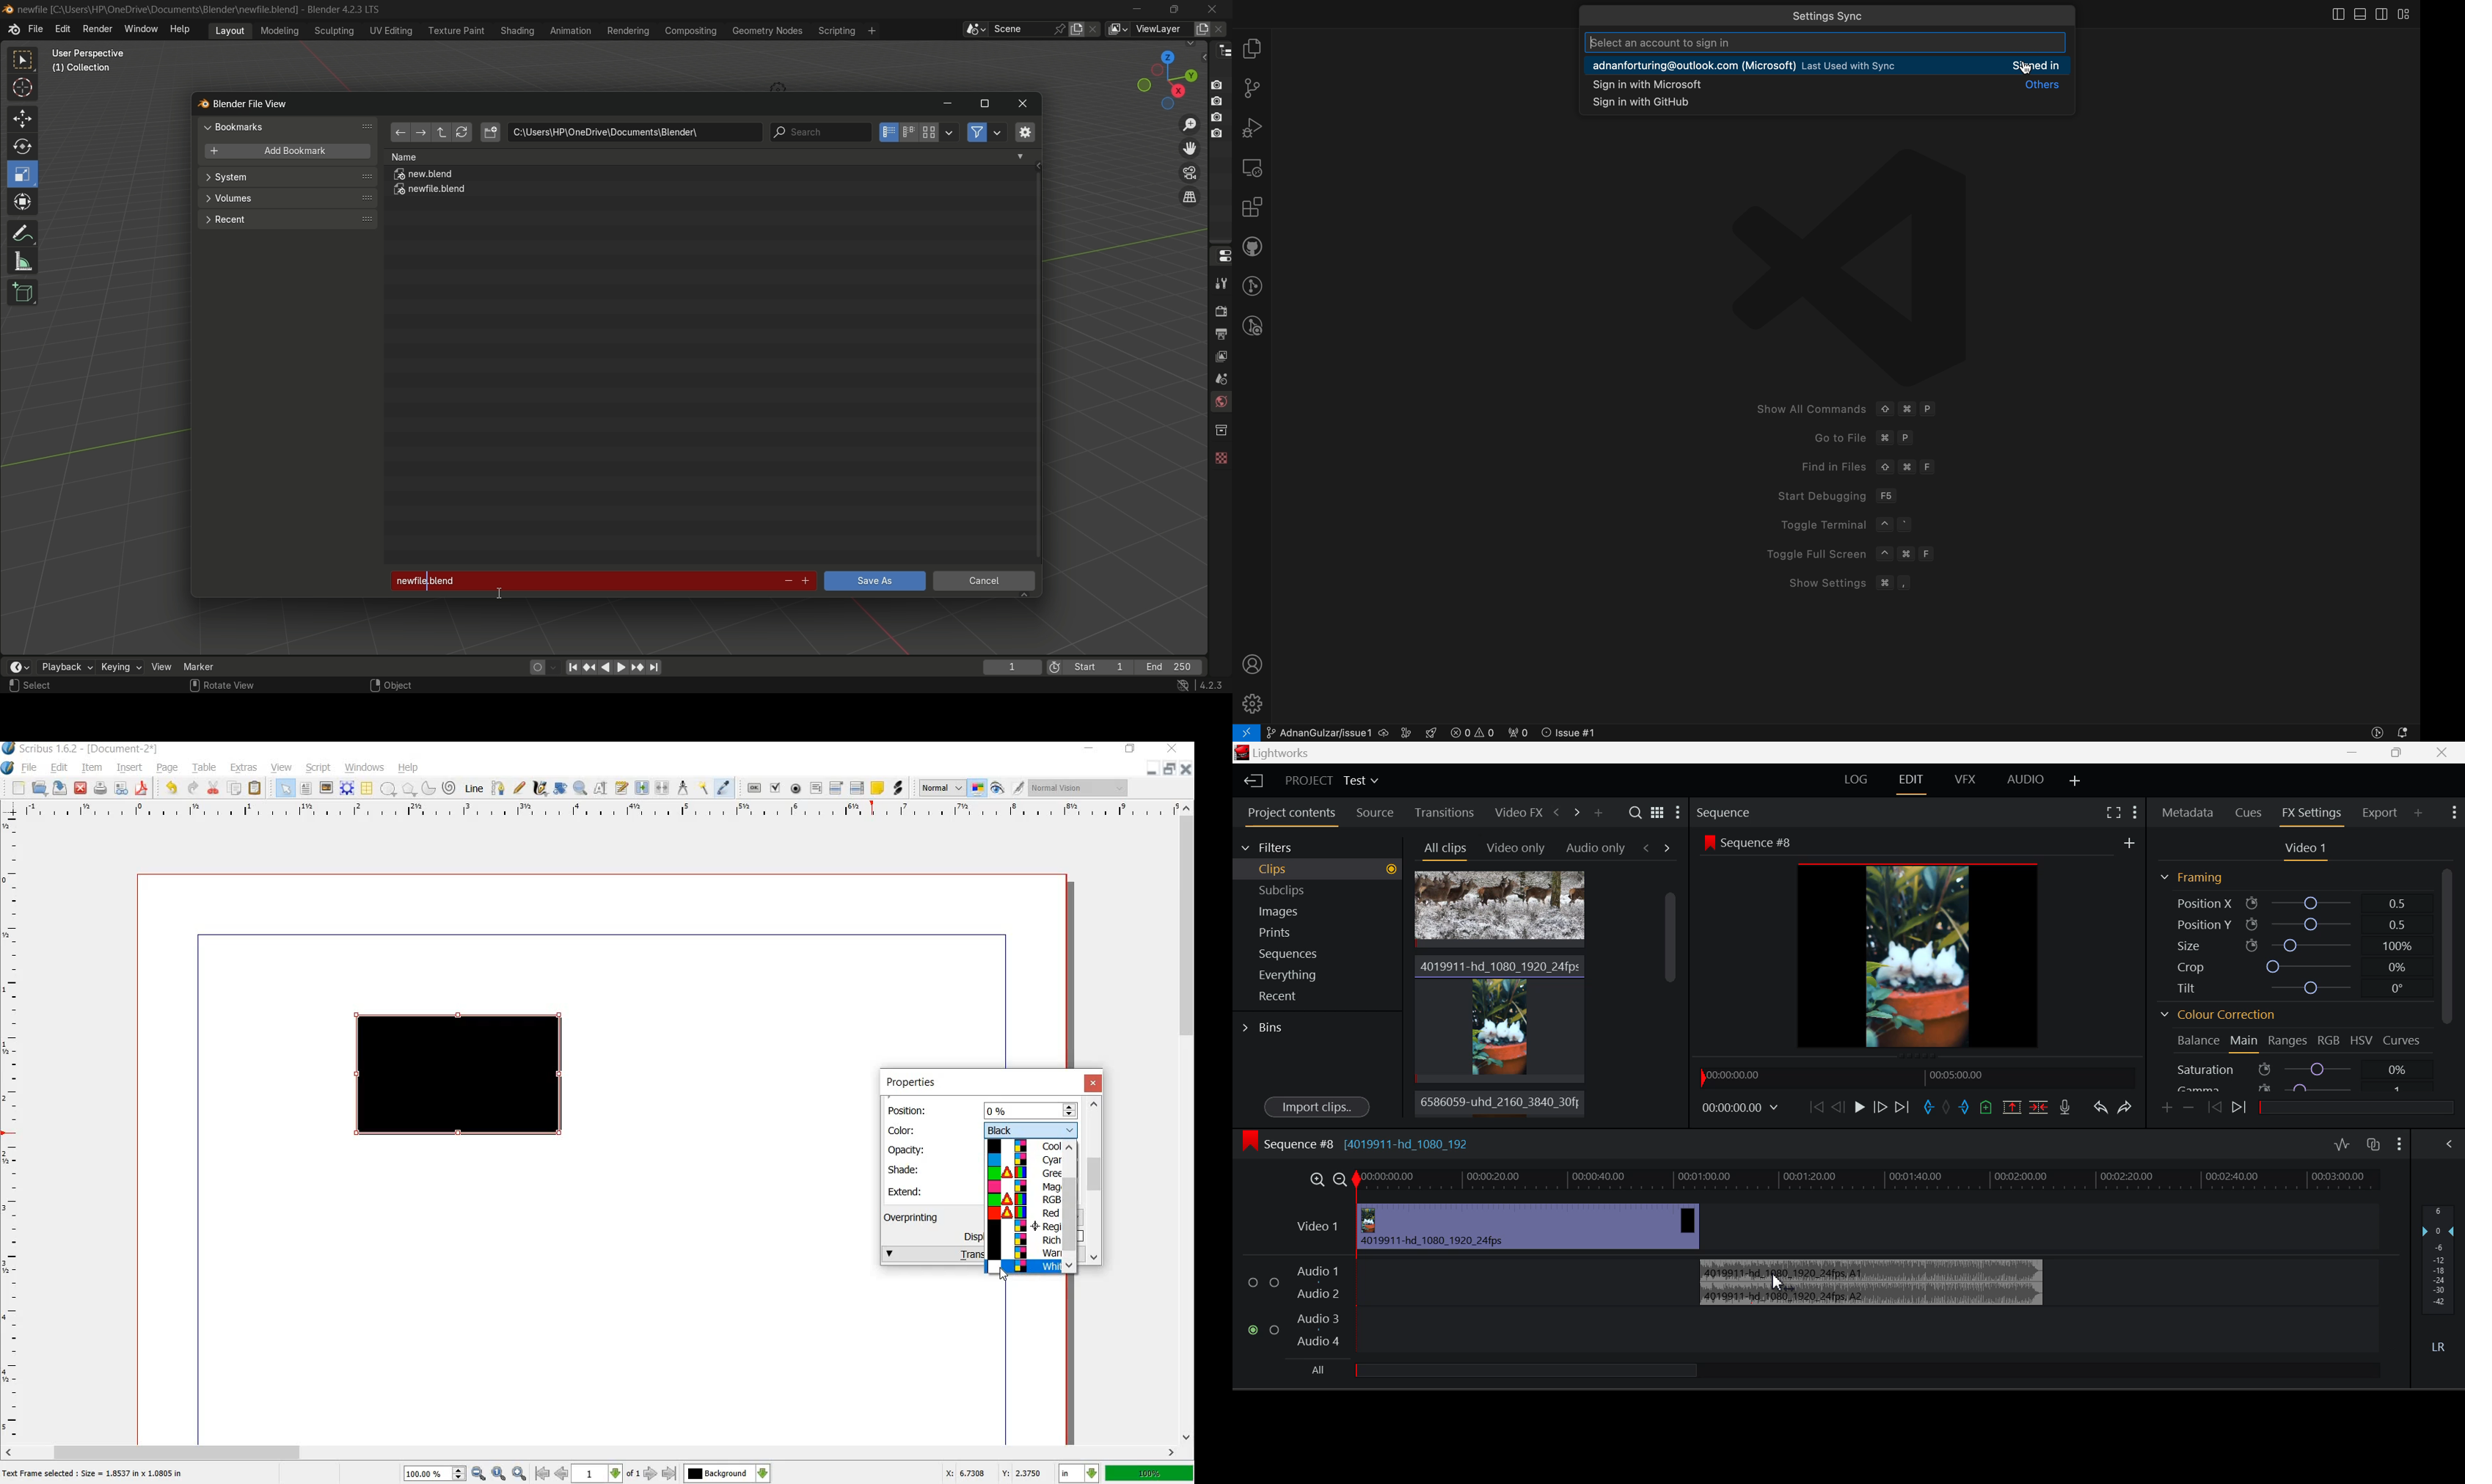 This screenshot has width=2492, height=1484. What do you see at coordinates (592, 1451) in the screenshot?
I see `scroll bar` at bounding box center [592, 1451].